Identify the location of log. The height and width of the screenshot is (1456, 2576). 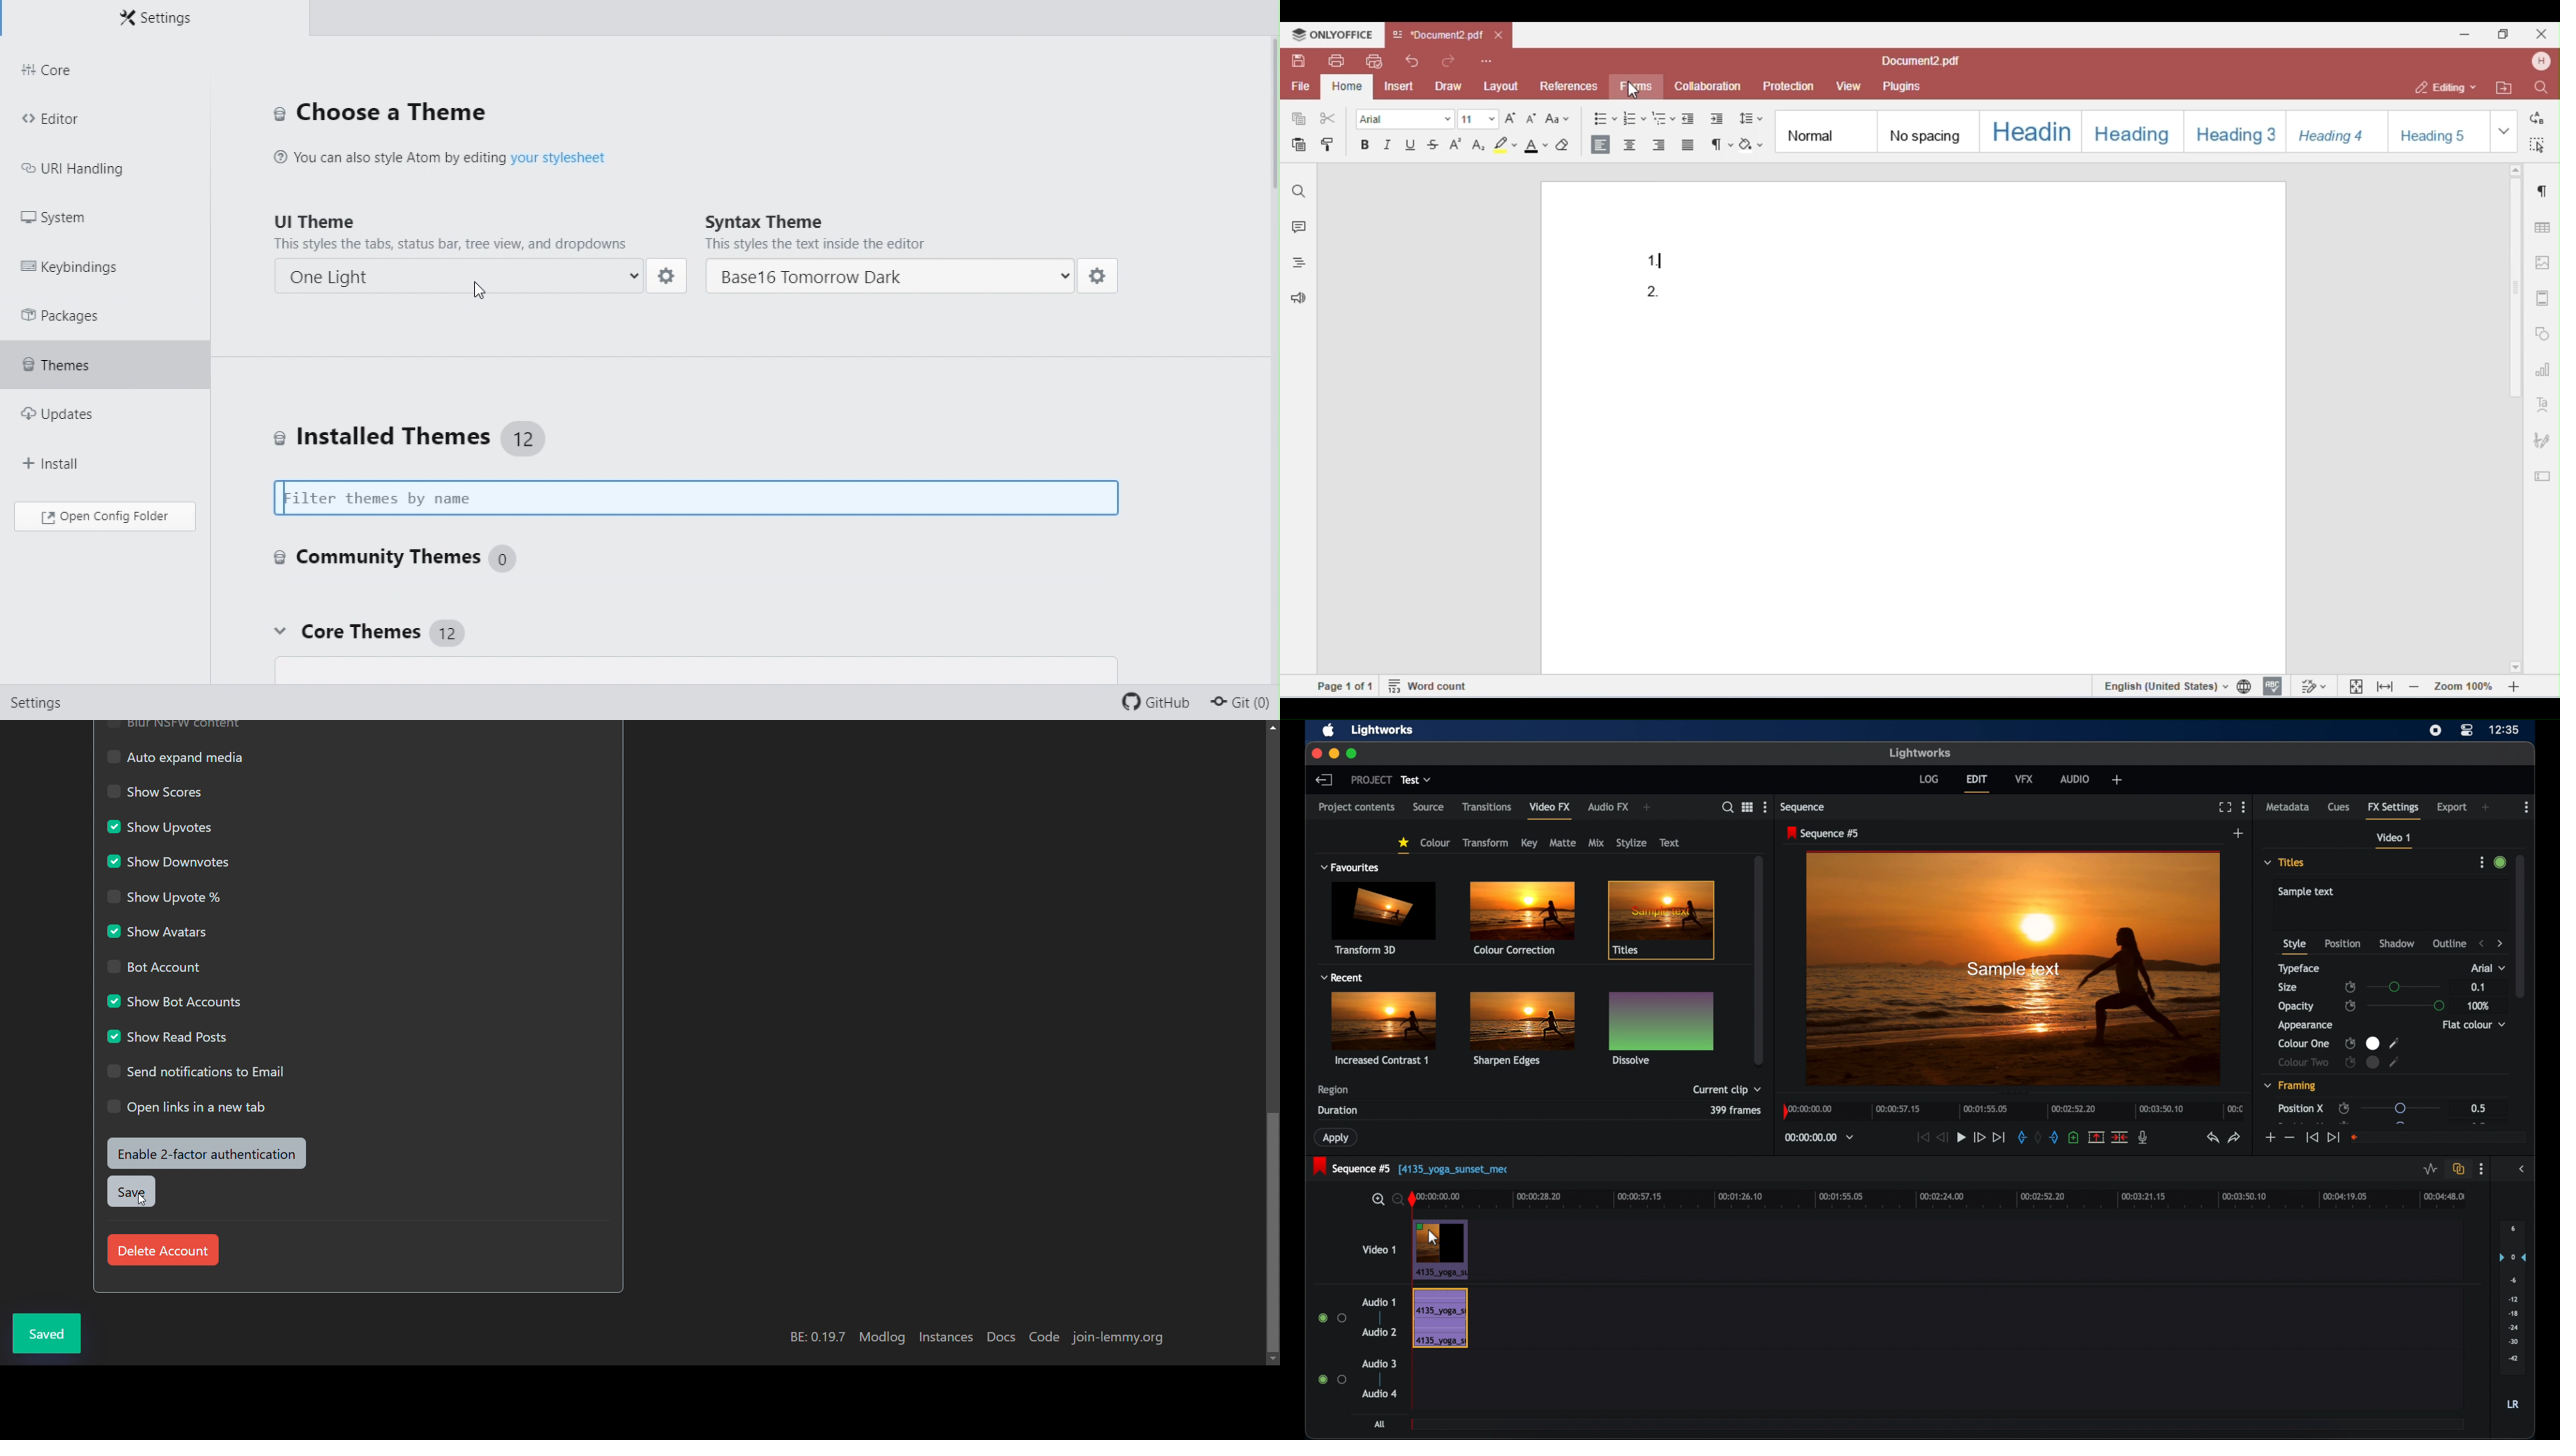
(1929, 779).